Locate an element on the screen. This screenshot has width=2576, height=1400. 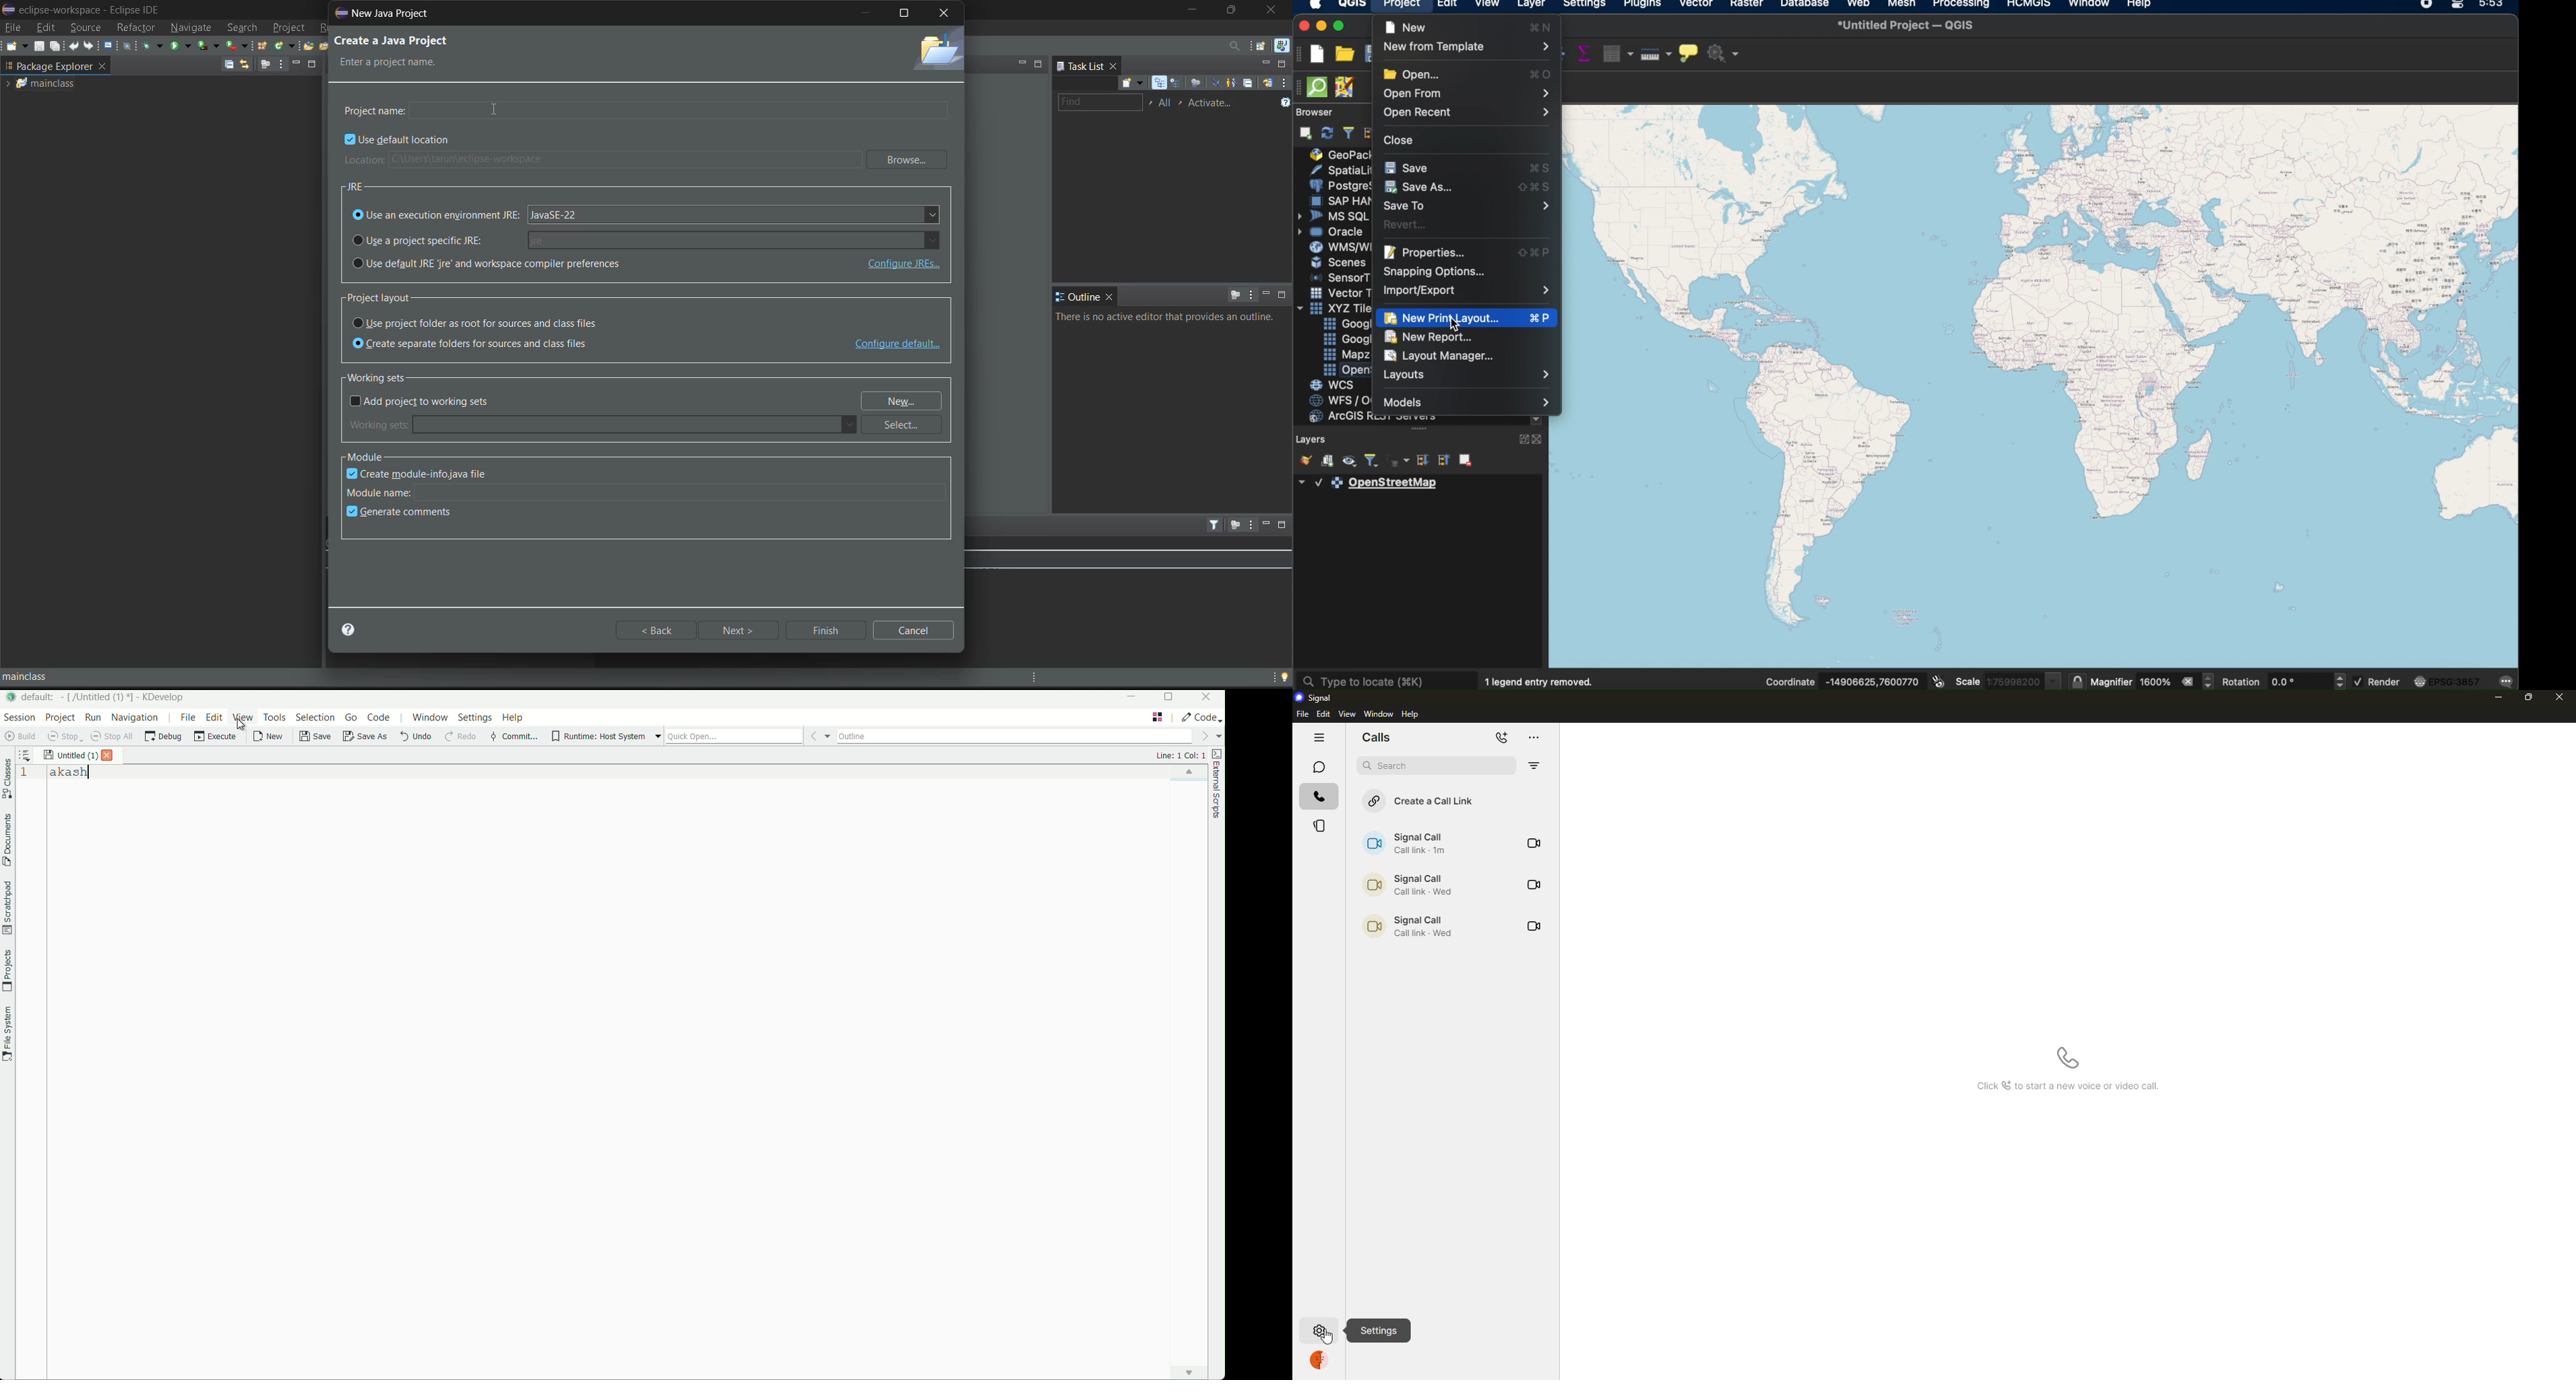
use default jre and workspace compiler preferences is located at coordinates (567, 265).